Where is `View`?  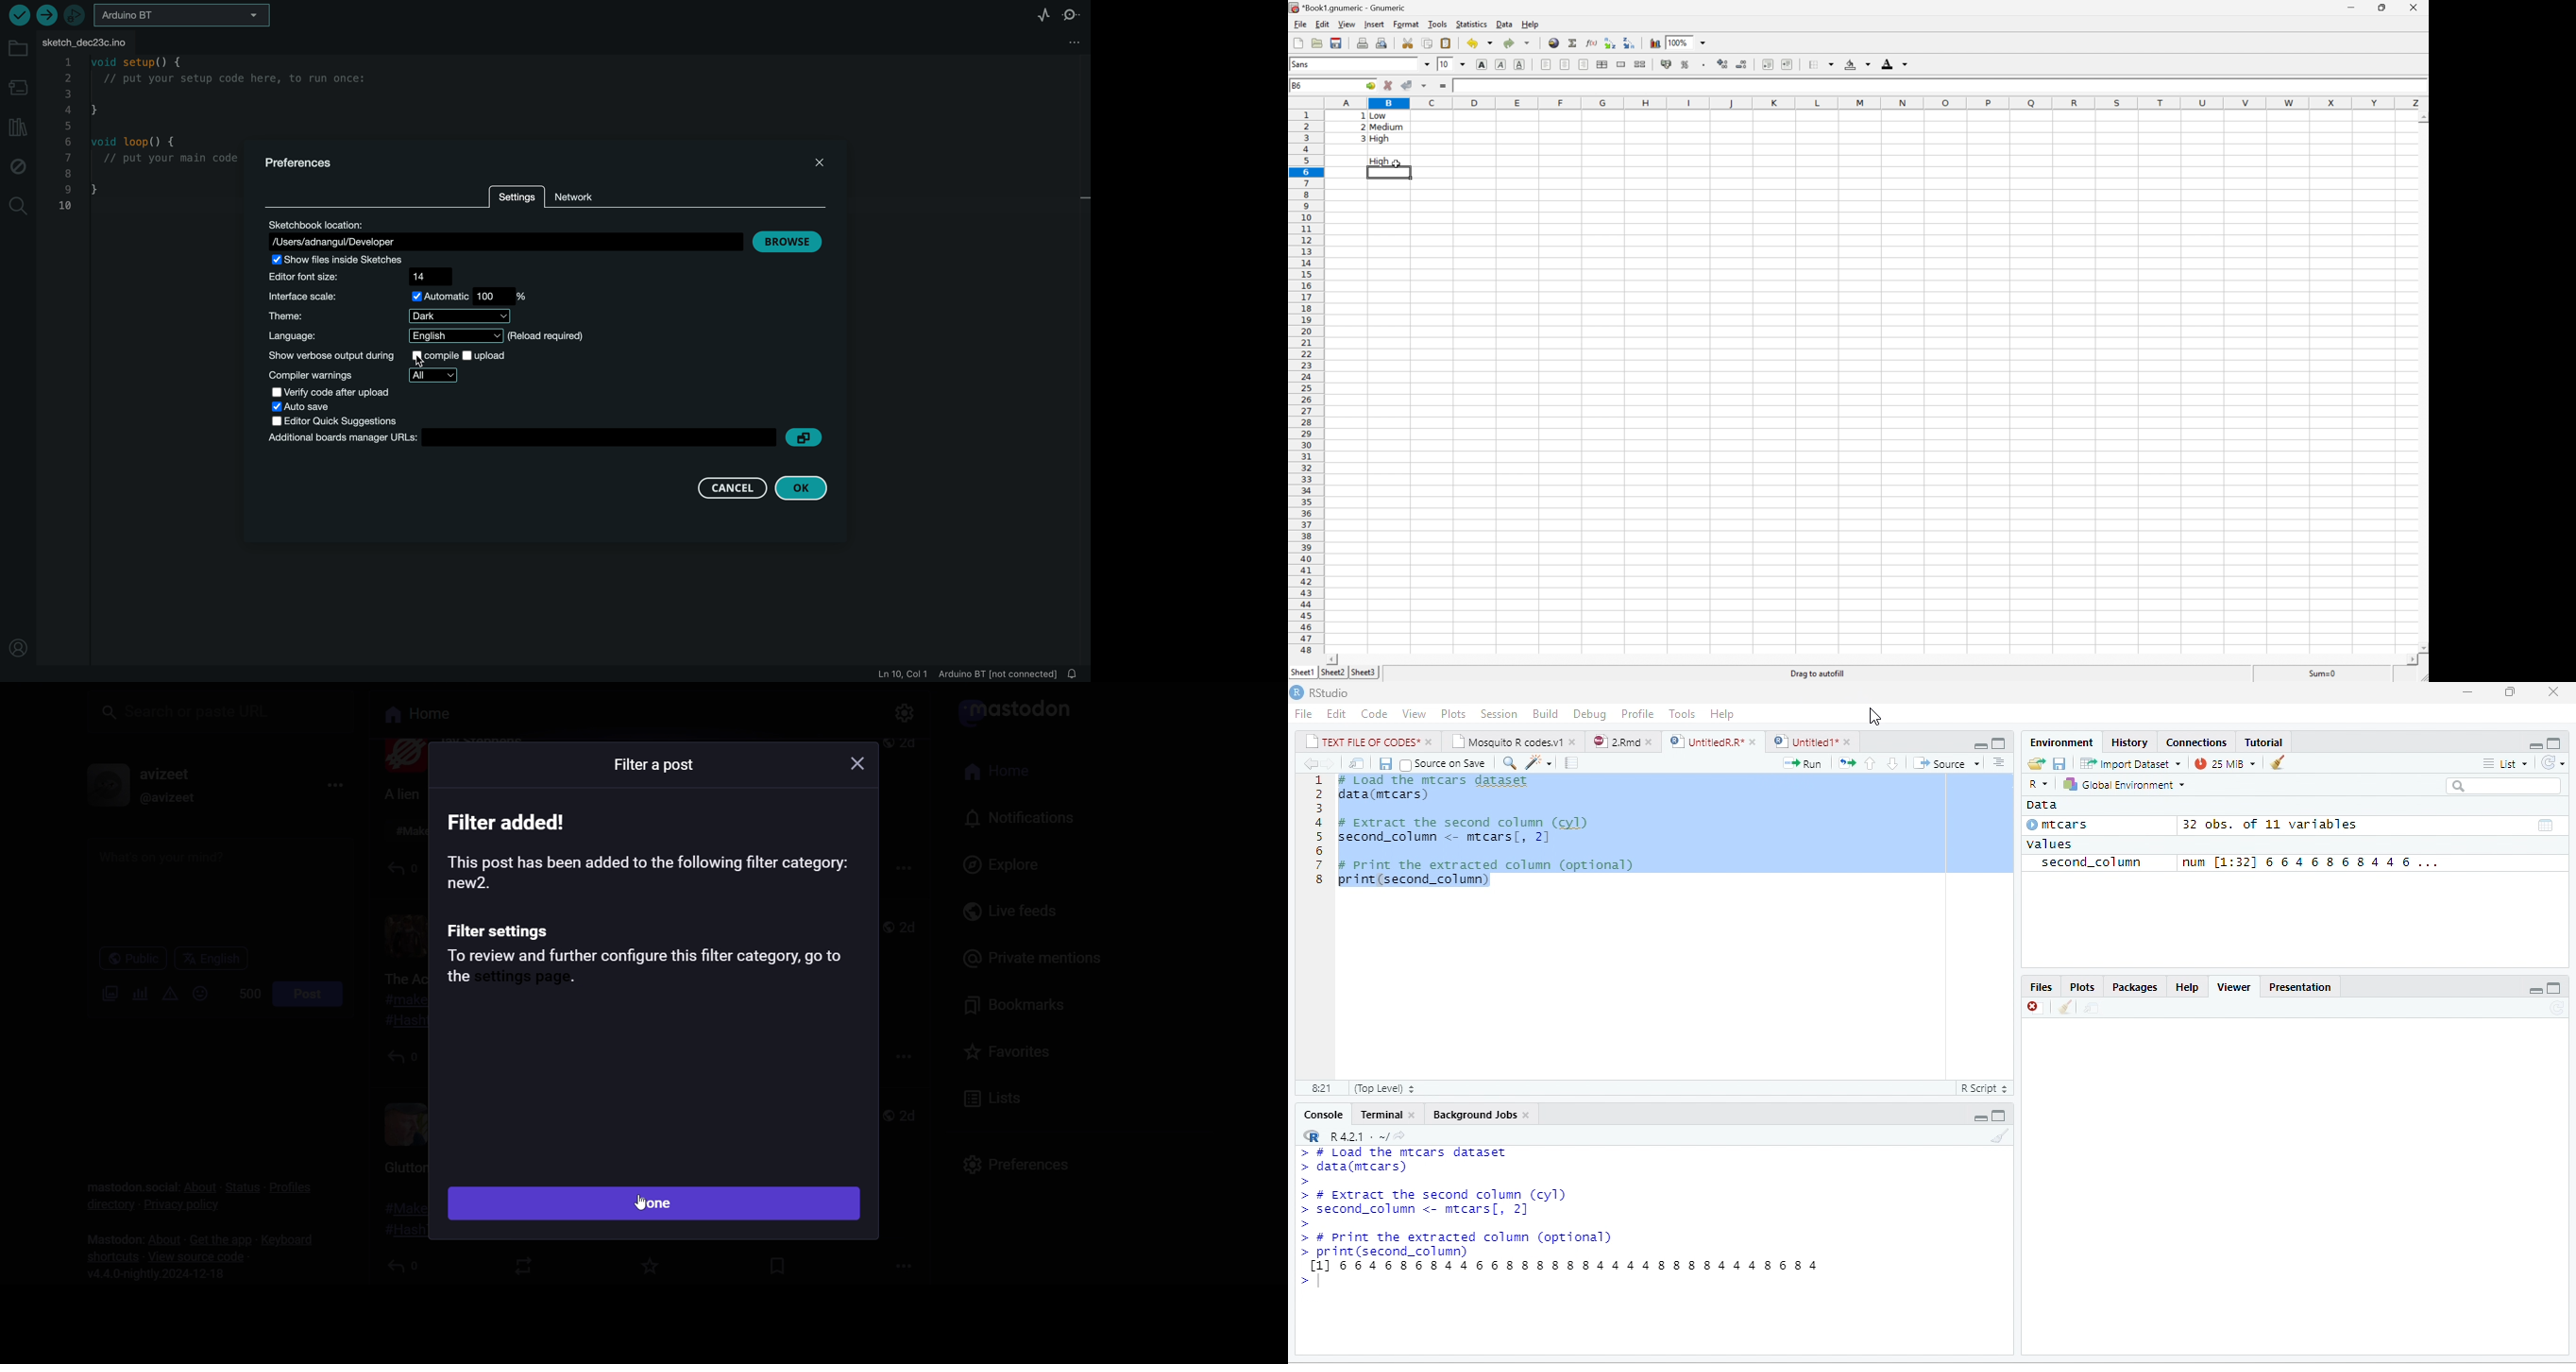
View is located at coordinates (1415, 712).